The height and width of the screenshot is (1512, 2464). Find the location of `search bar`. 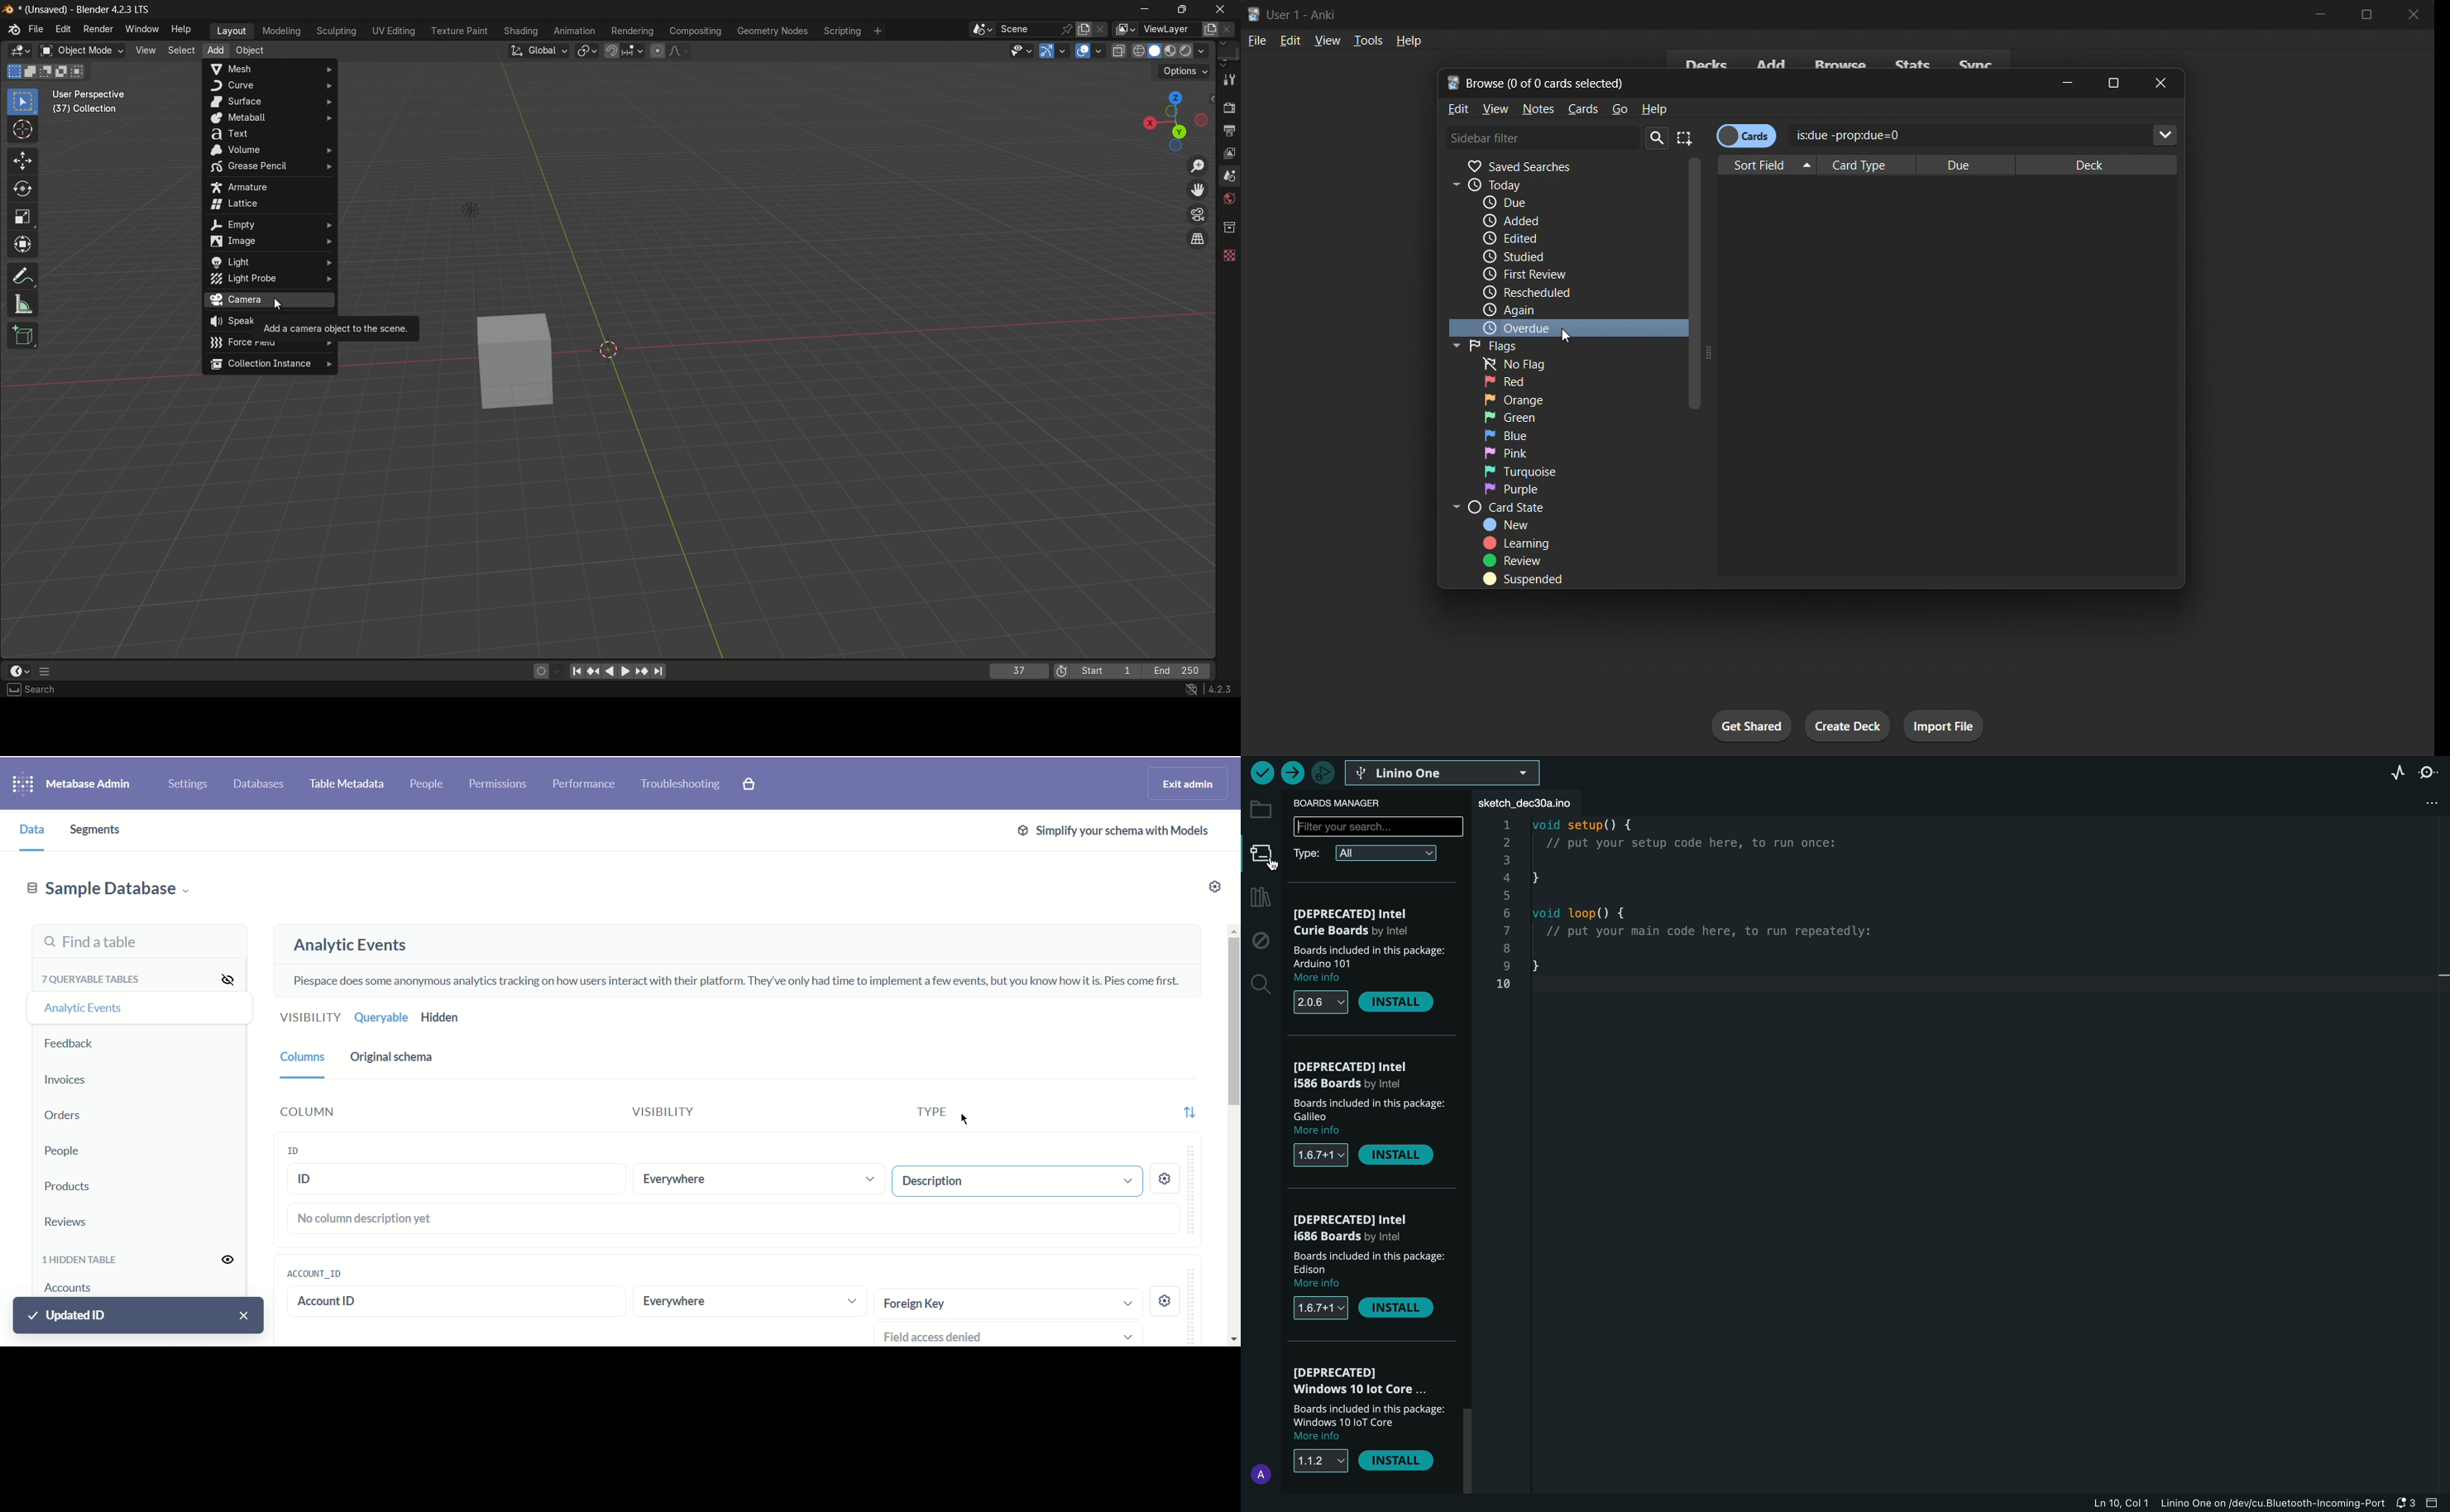

search bar is located at coordinates (1379, 827).